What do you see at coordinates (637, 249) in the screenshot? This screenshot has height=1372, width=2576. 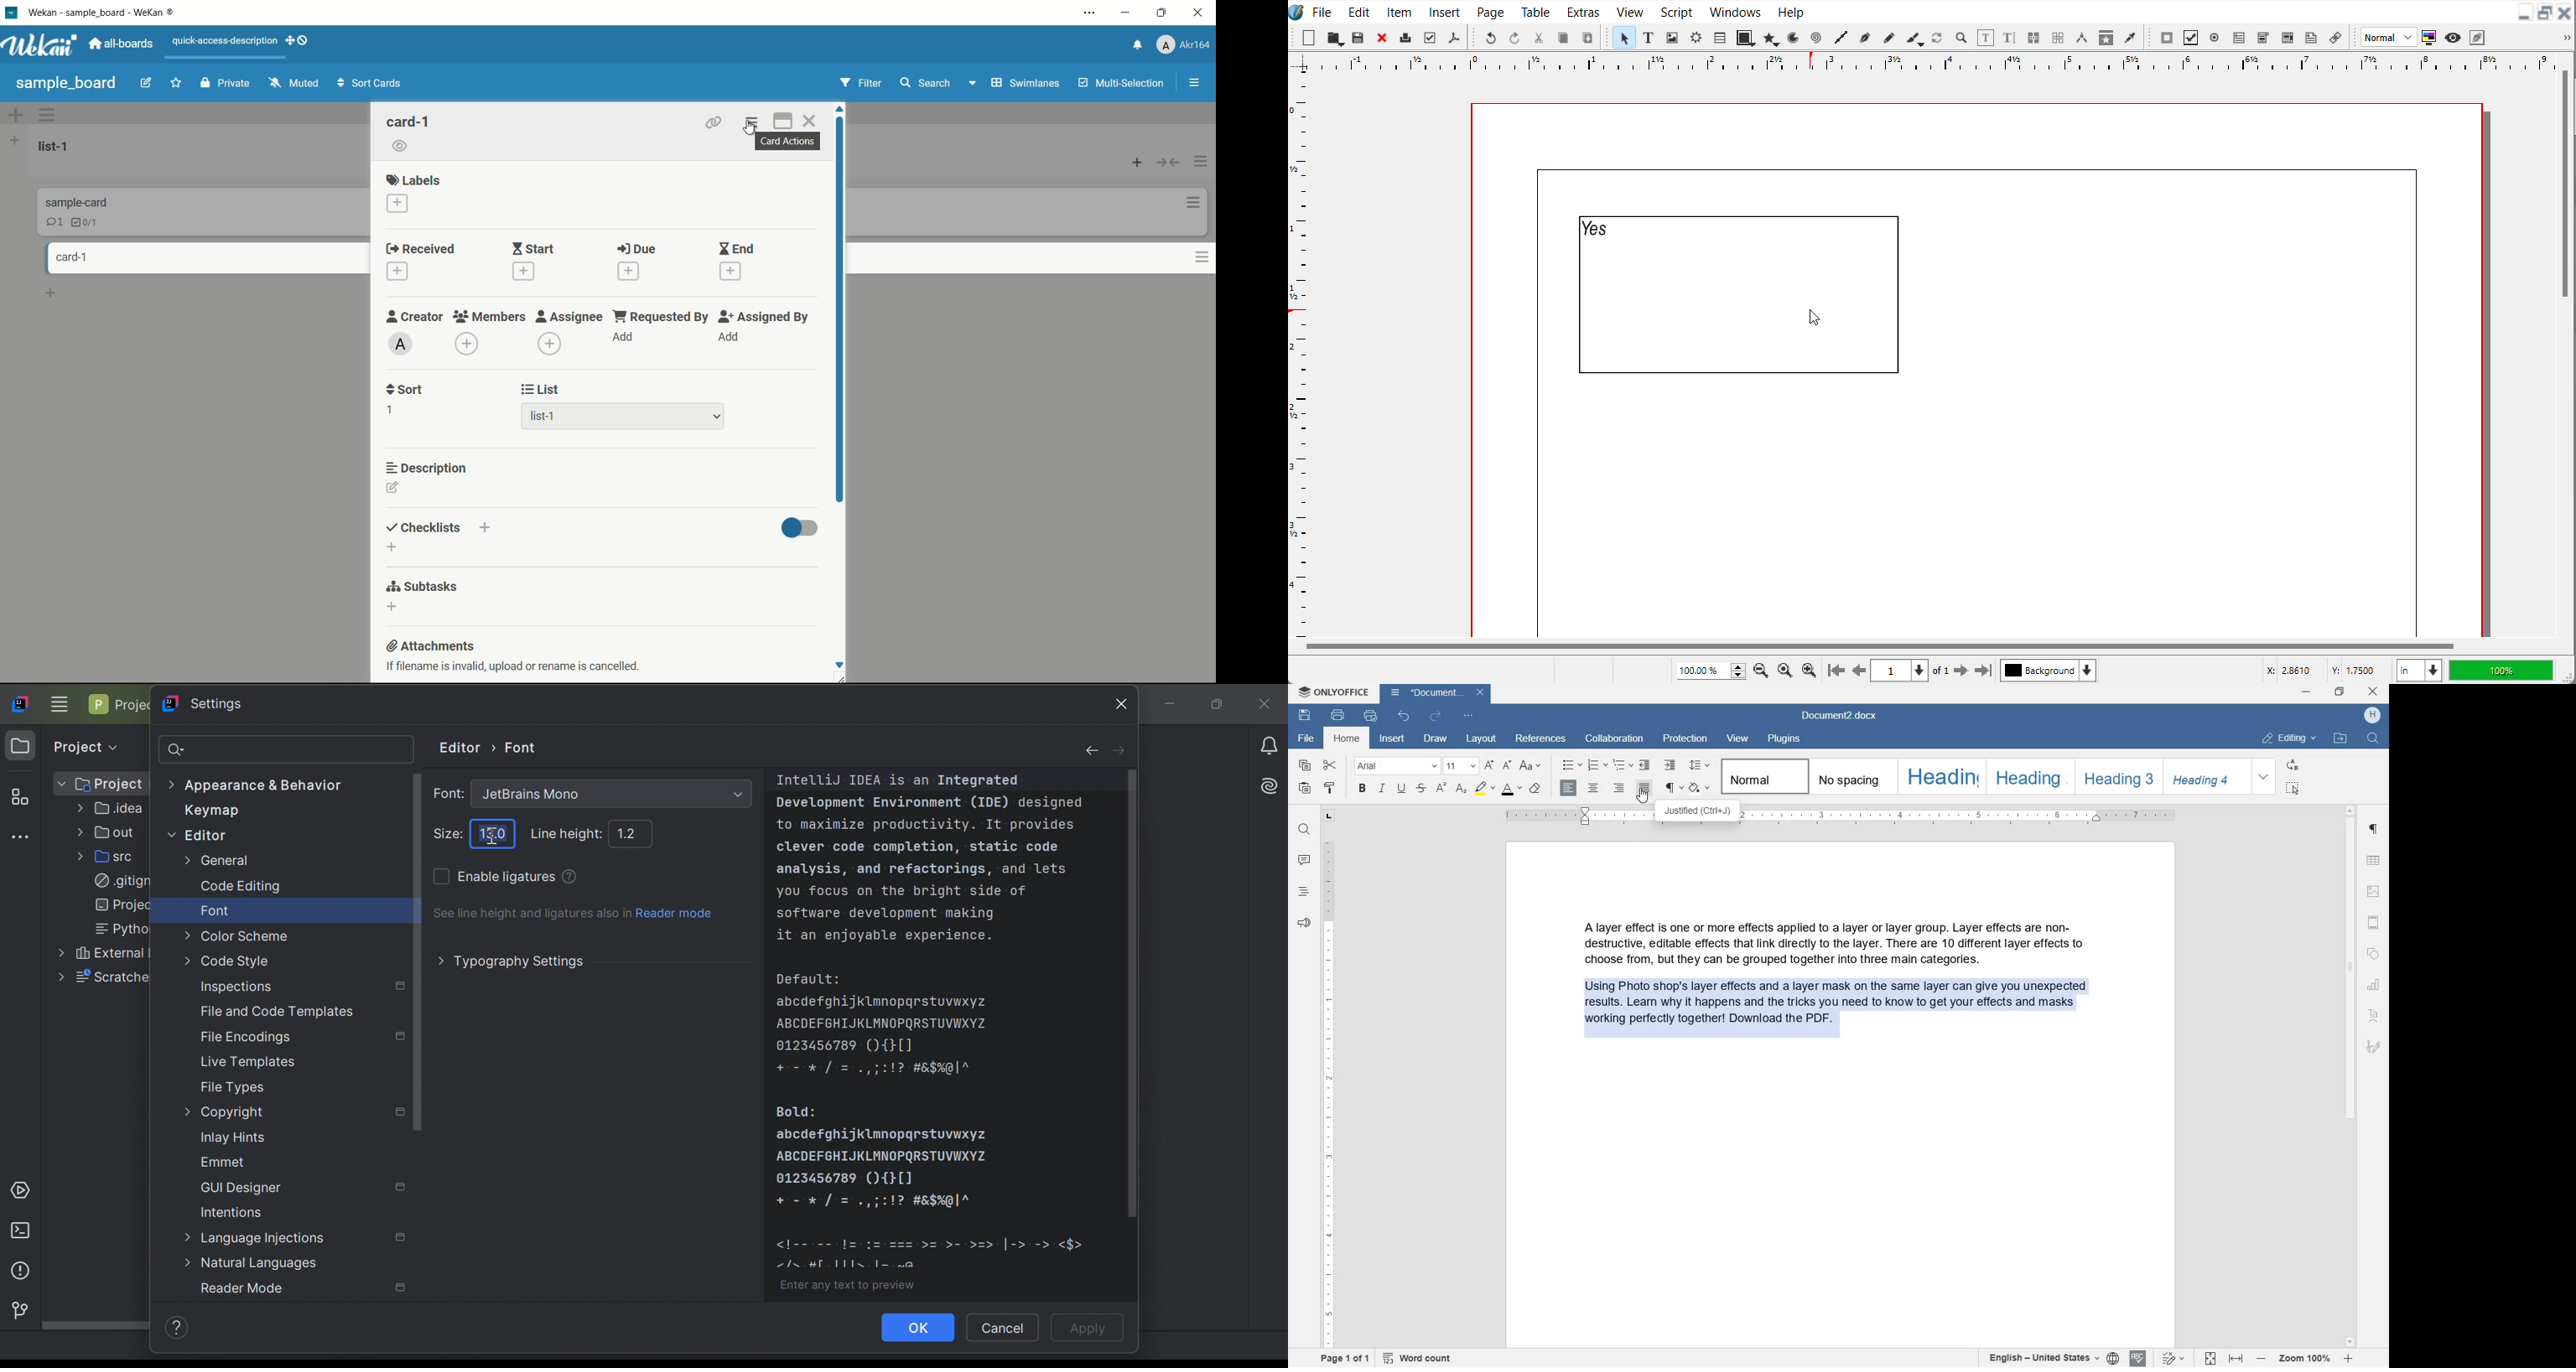 I see `due` at bounding box center [637, 249].